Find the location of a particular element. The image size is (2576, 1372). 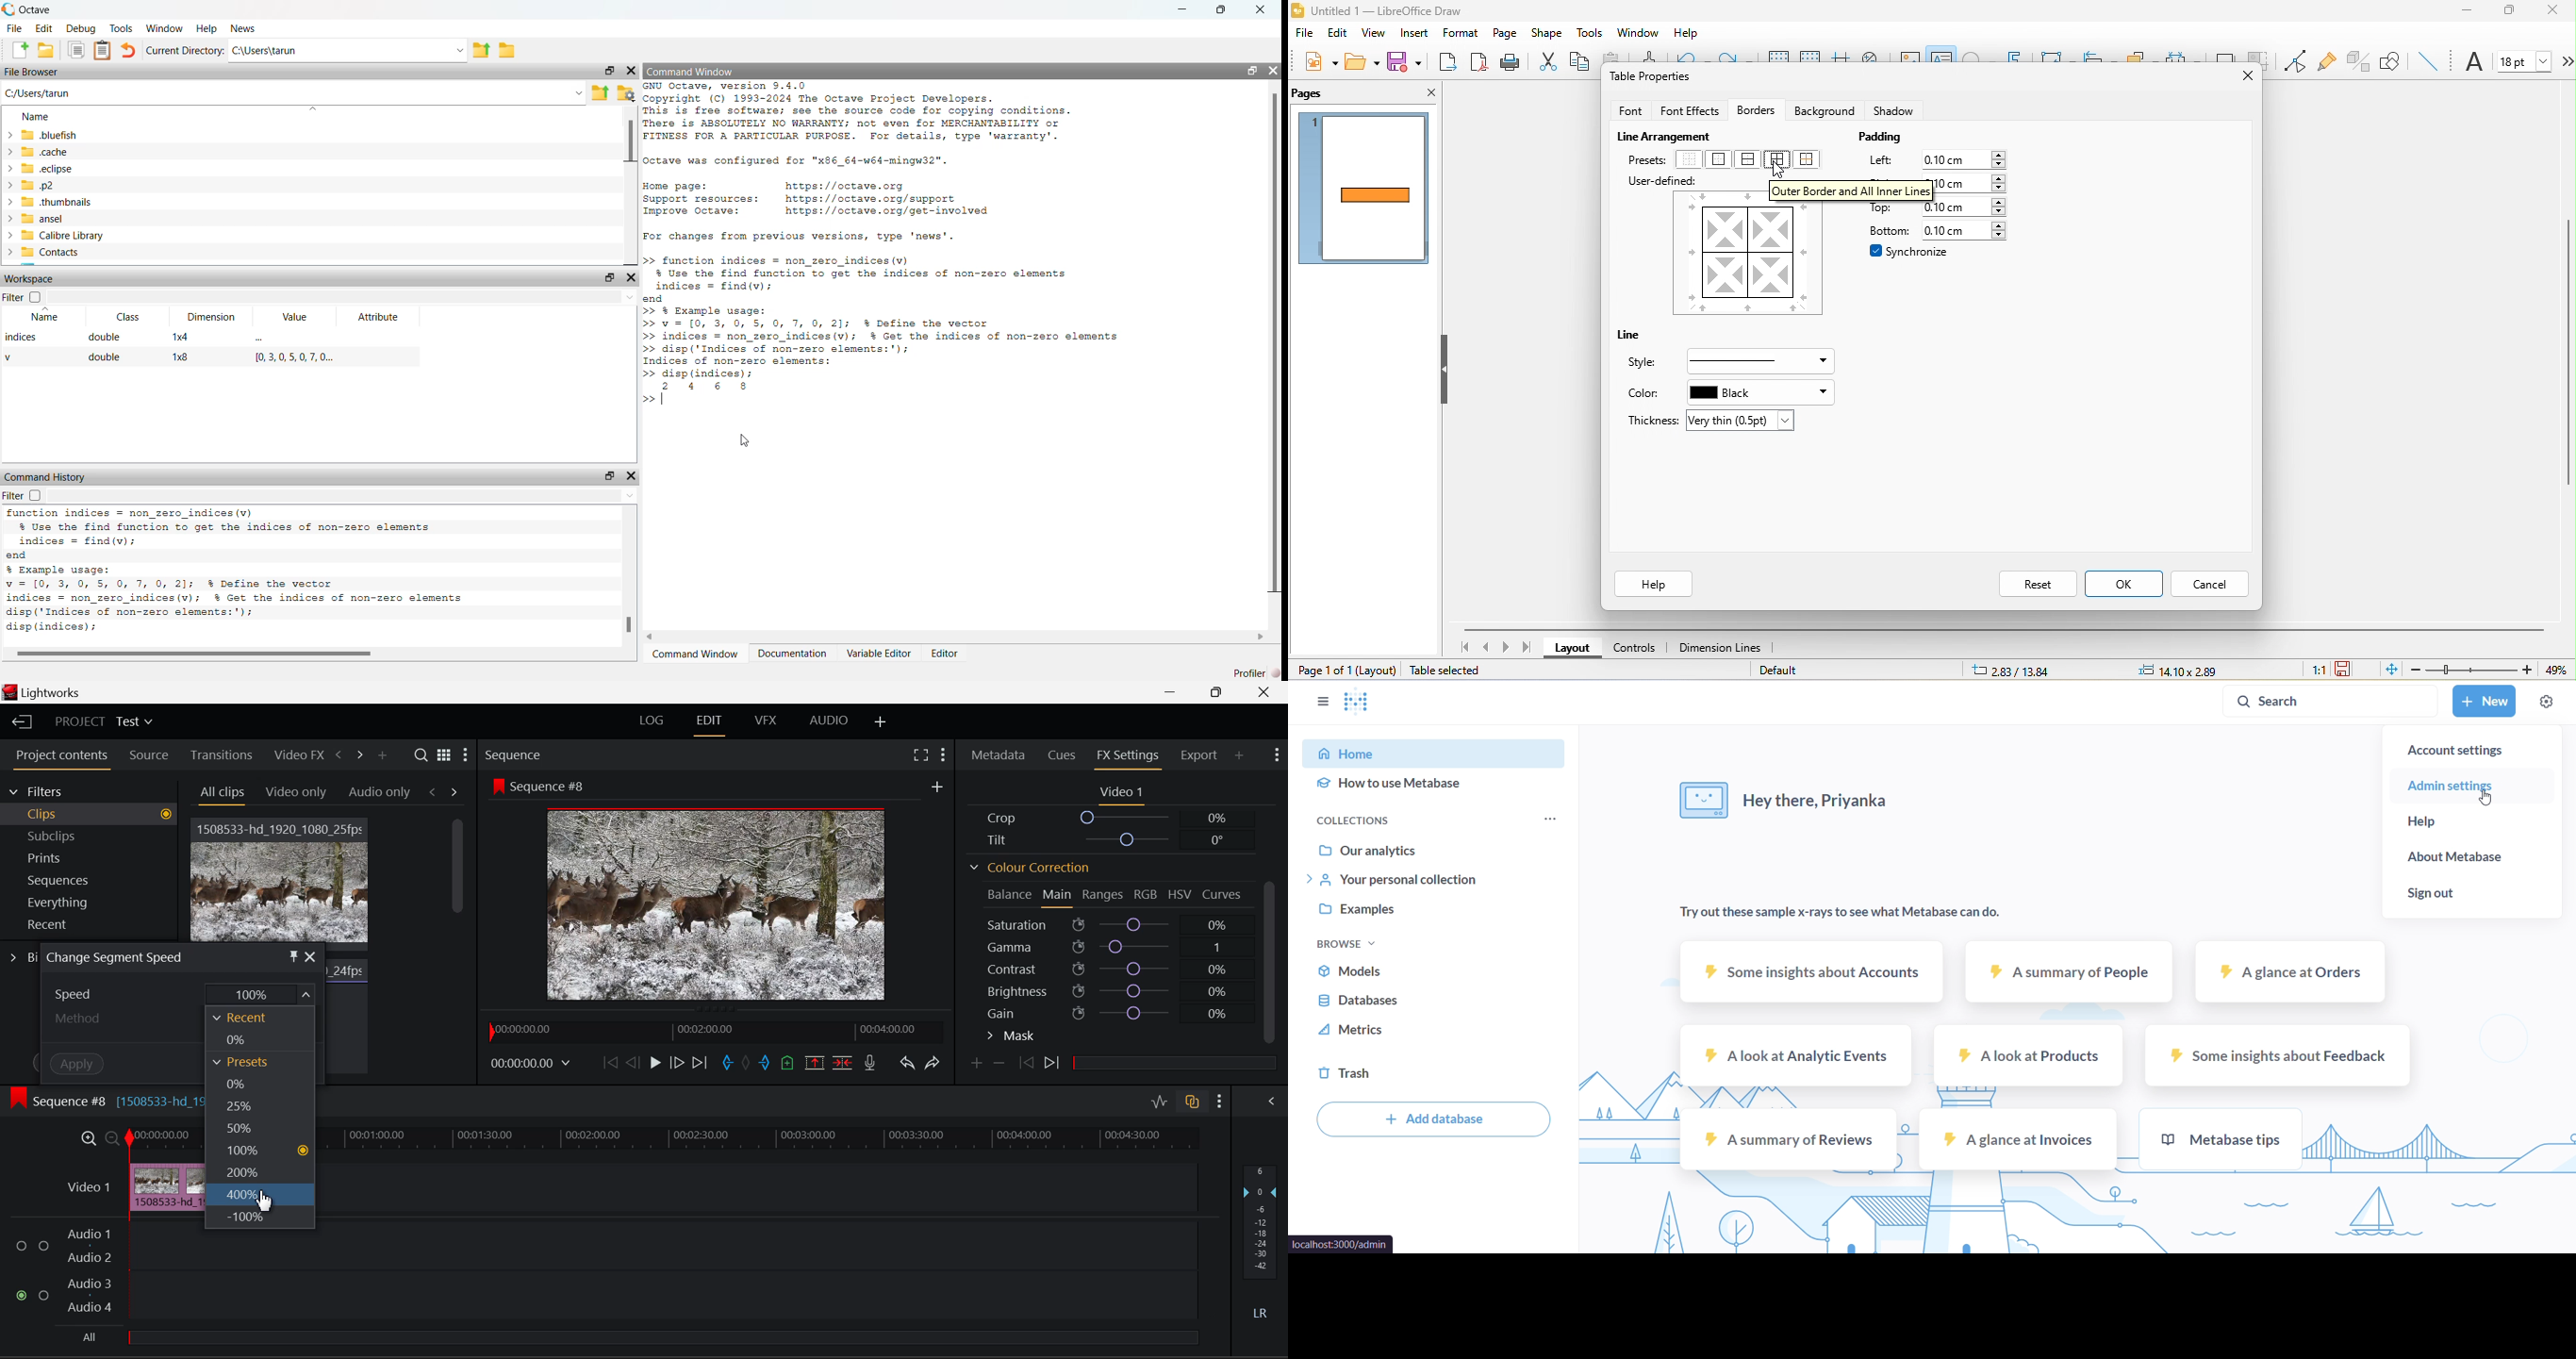

0% is located at coordinates (254, 1083).